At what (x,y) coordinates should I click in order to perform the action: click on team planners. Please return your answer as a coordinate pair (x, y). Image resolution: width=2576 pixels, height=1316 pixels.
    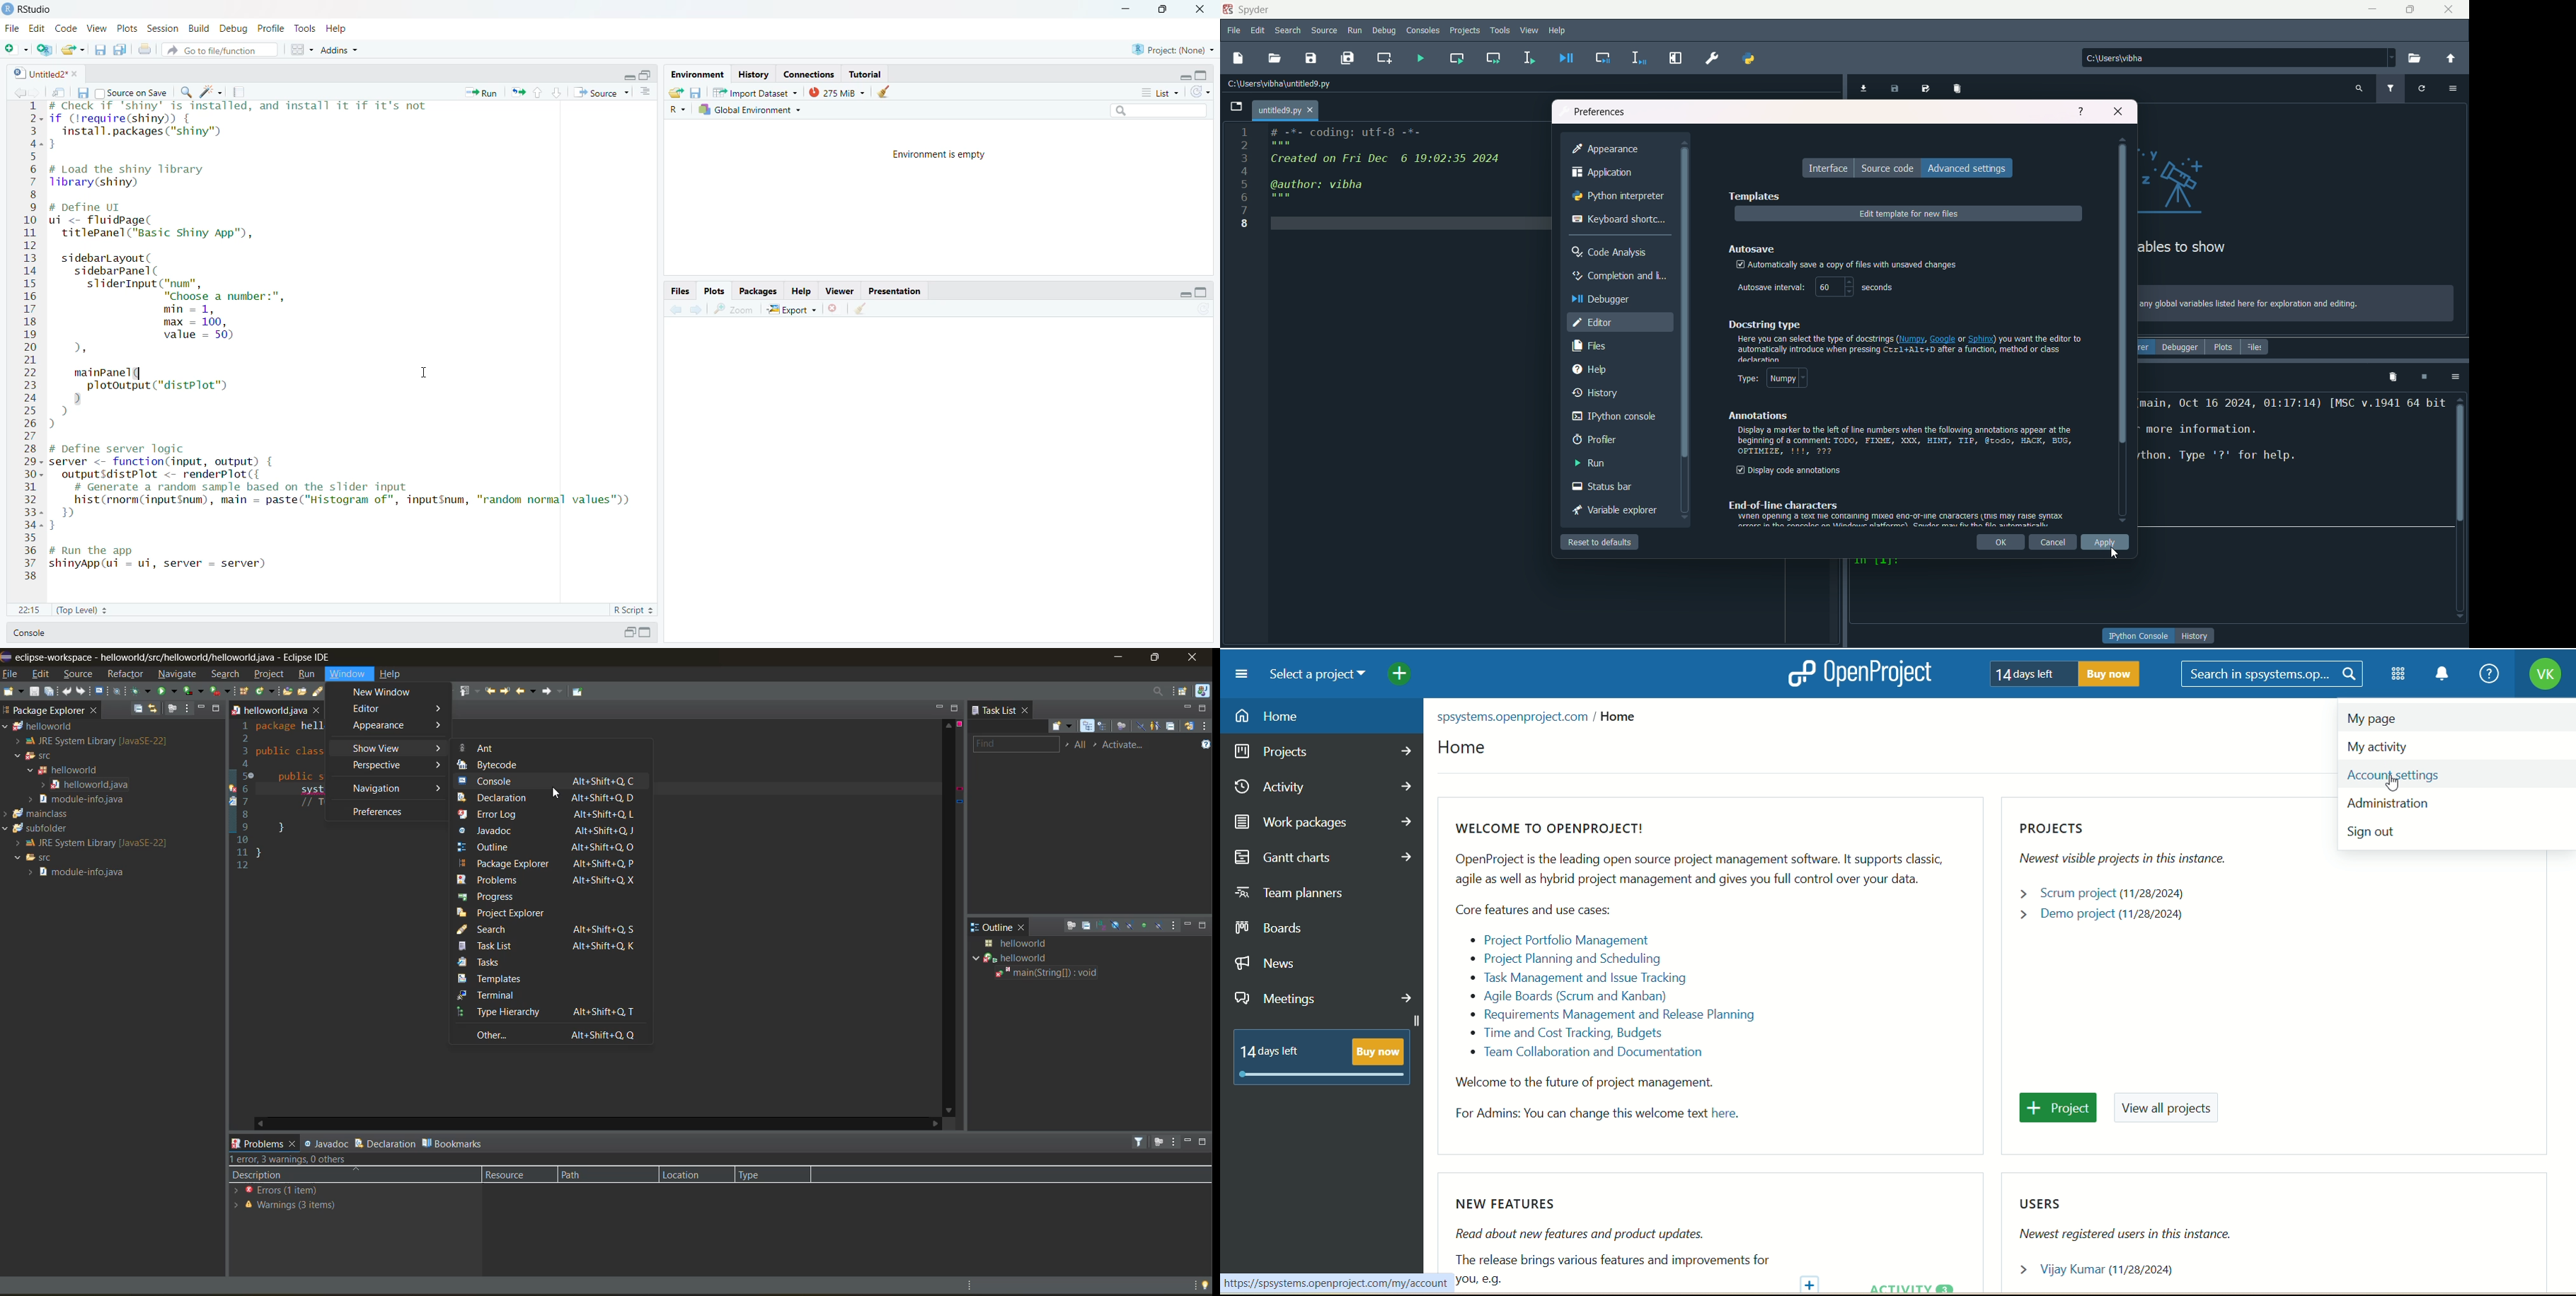
    Looking at the image, I should click on (1307, 896).